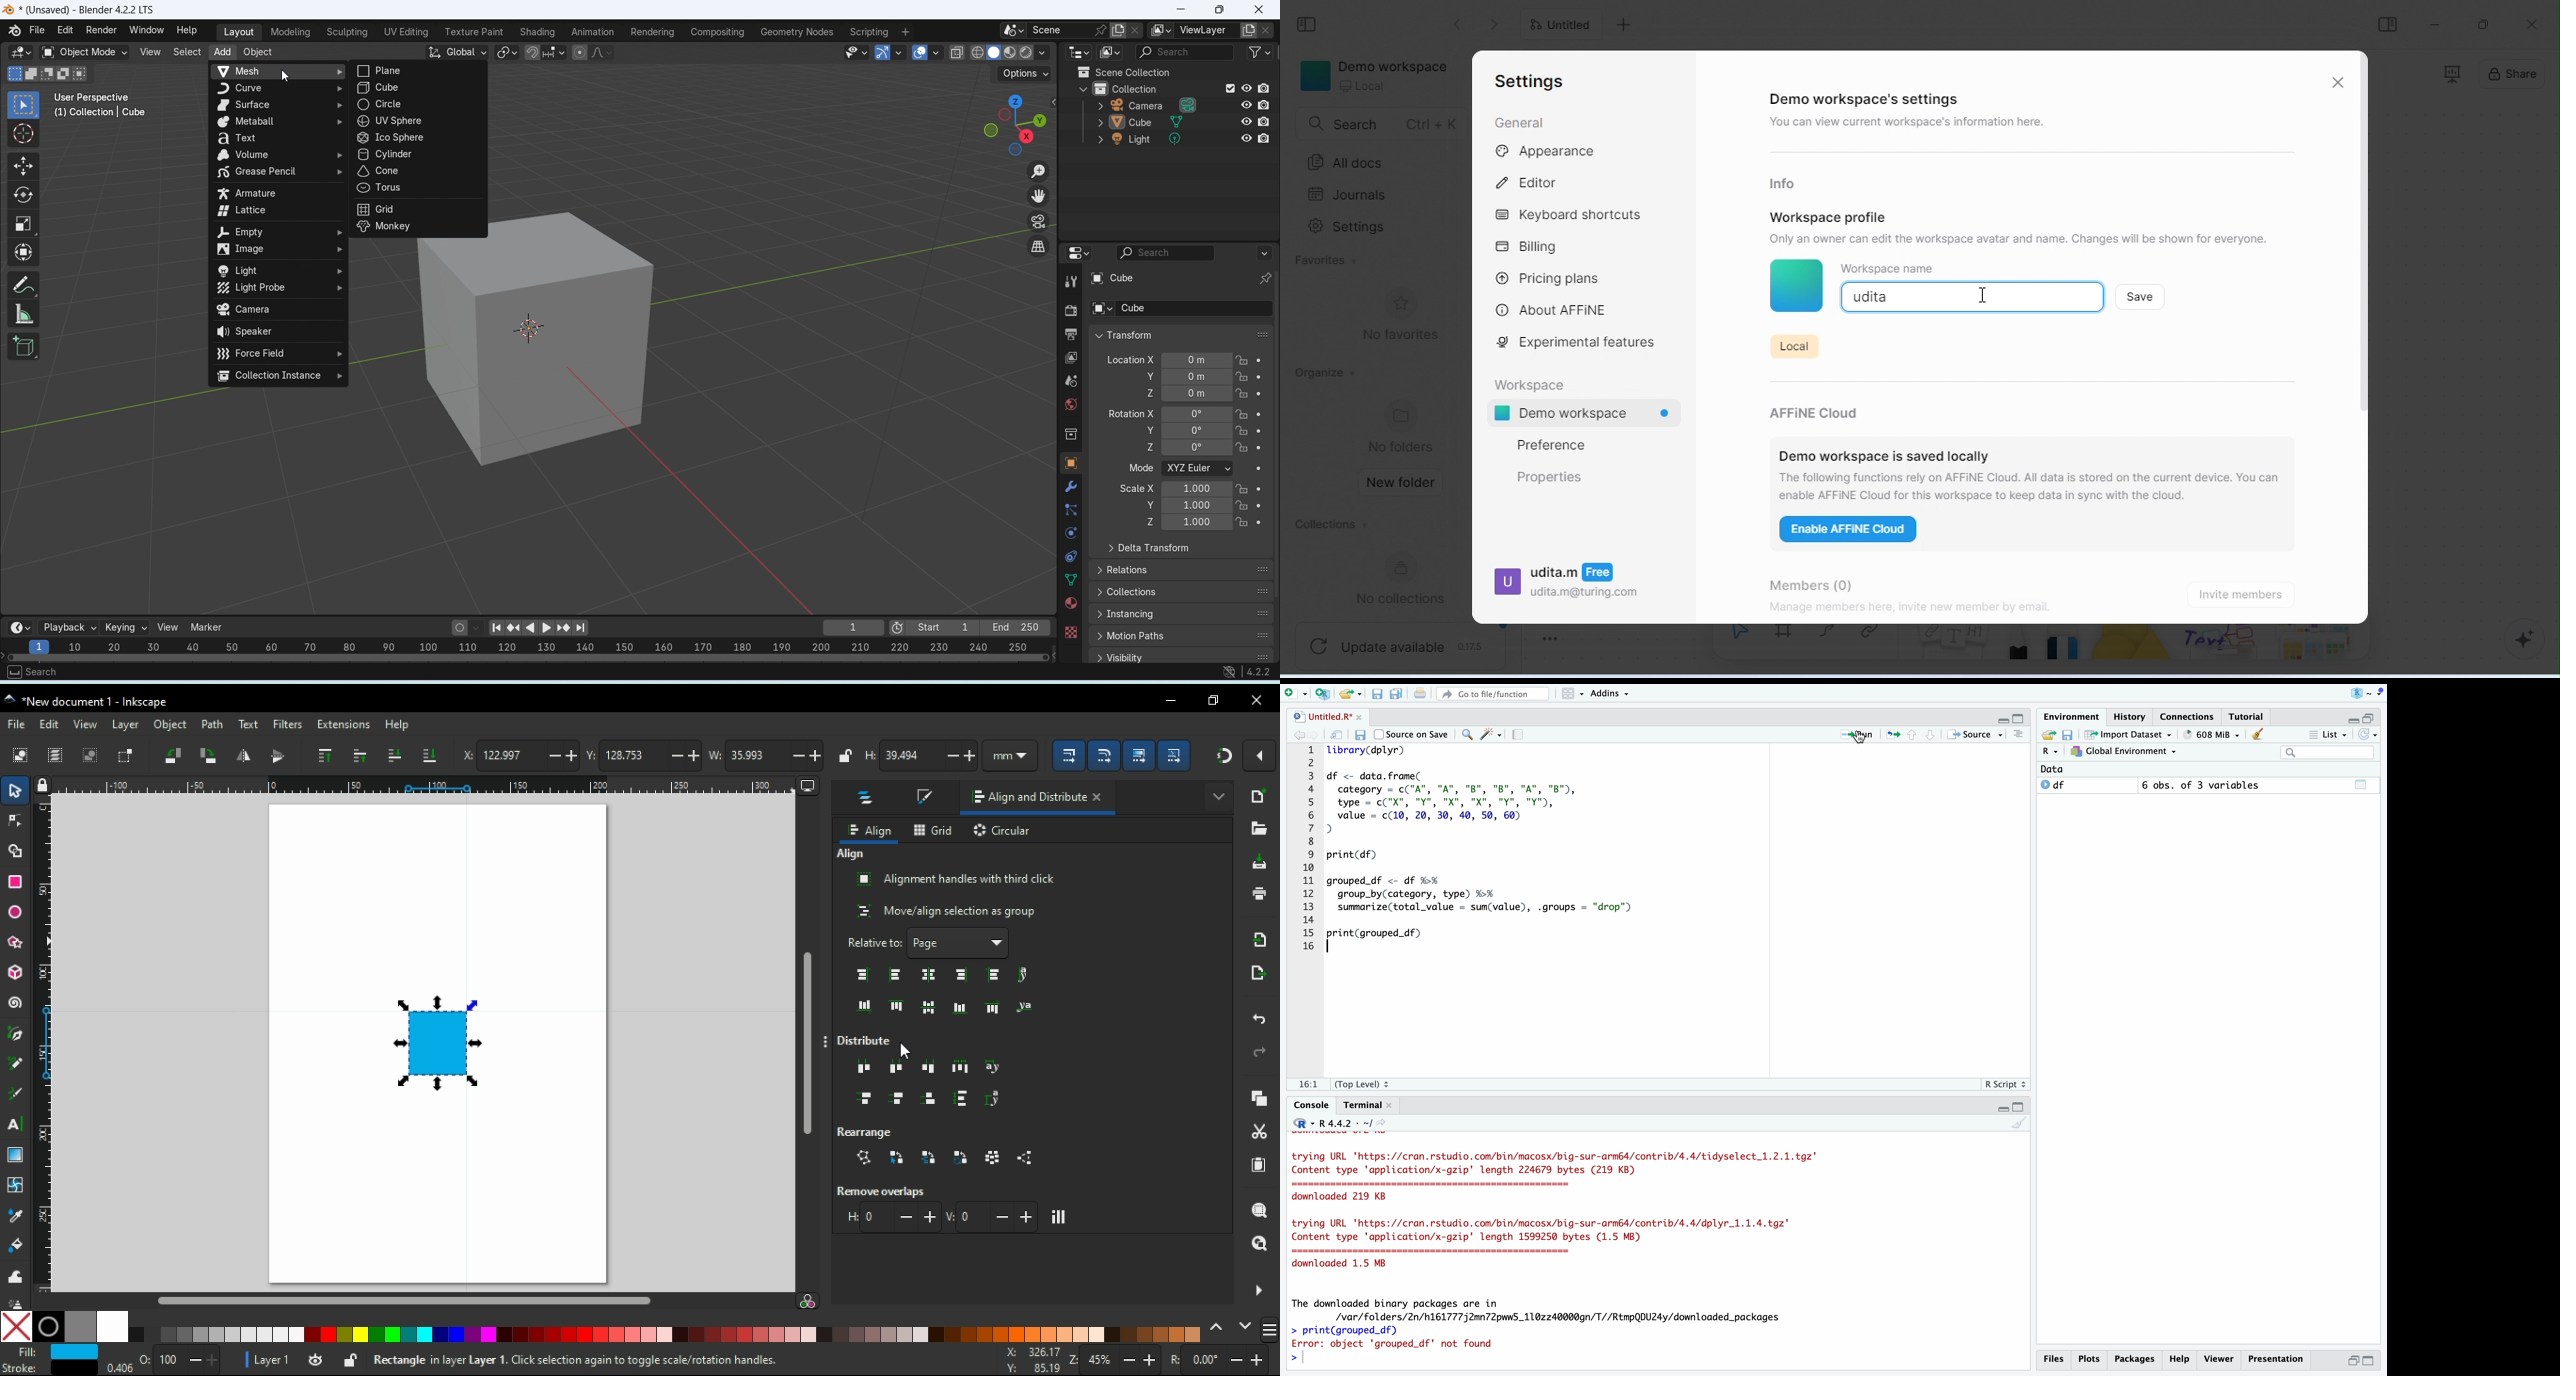  I want to click on Calender, so click(2362, 785).